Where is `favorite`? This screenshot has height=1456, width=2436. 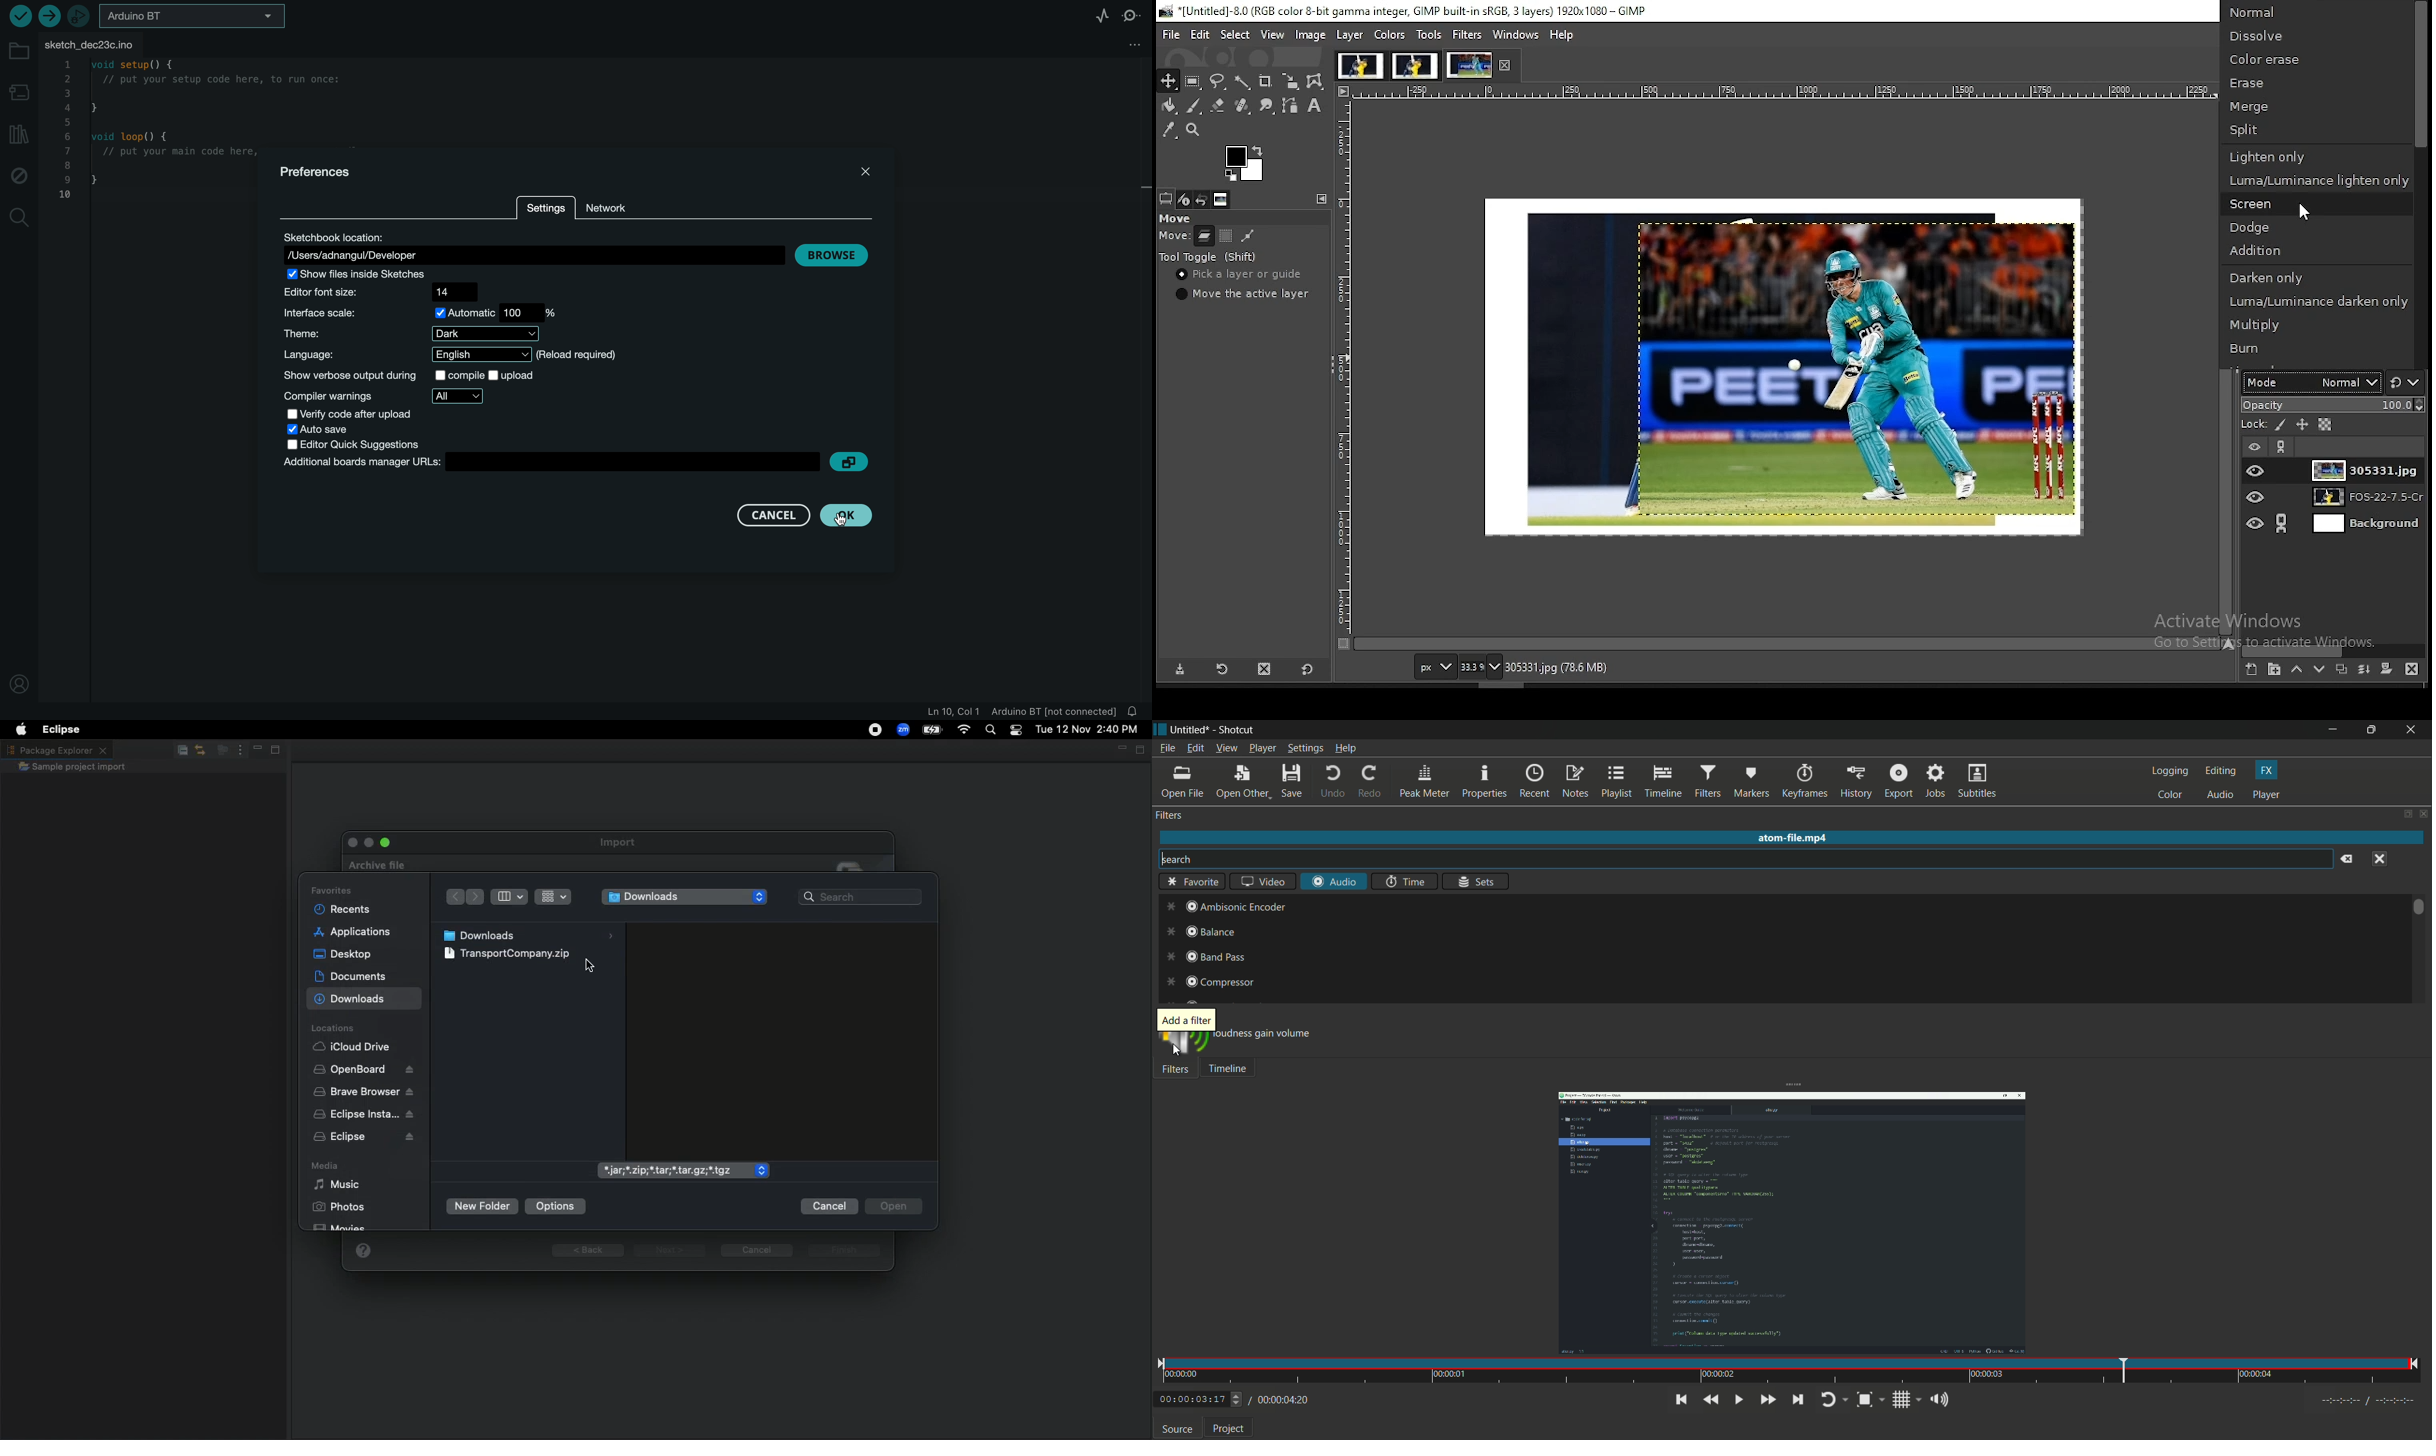 favorite is located at coordinates (1193, 881).